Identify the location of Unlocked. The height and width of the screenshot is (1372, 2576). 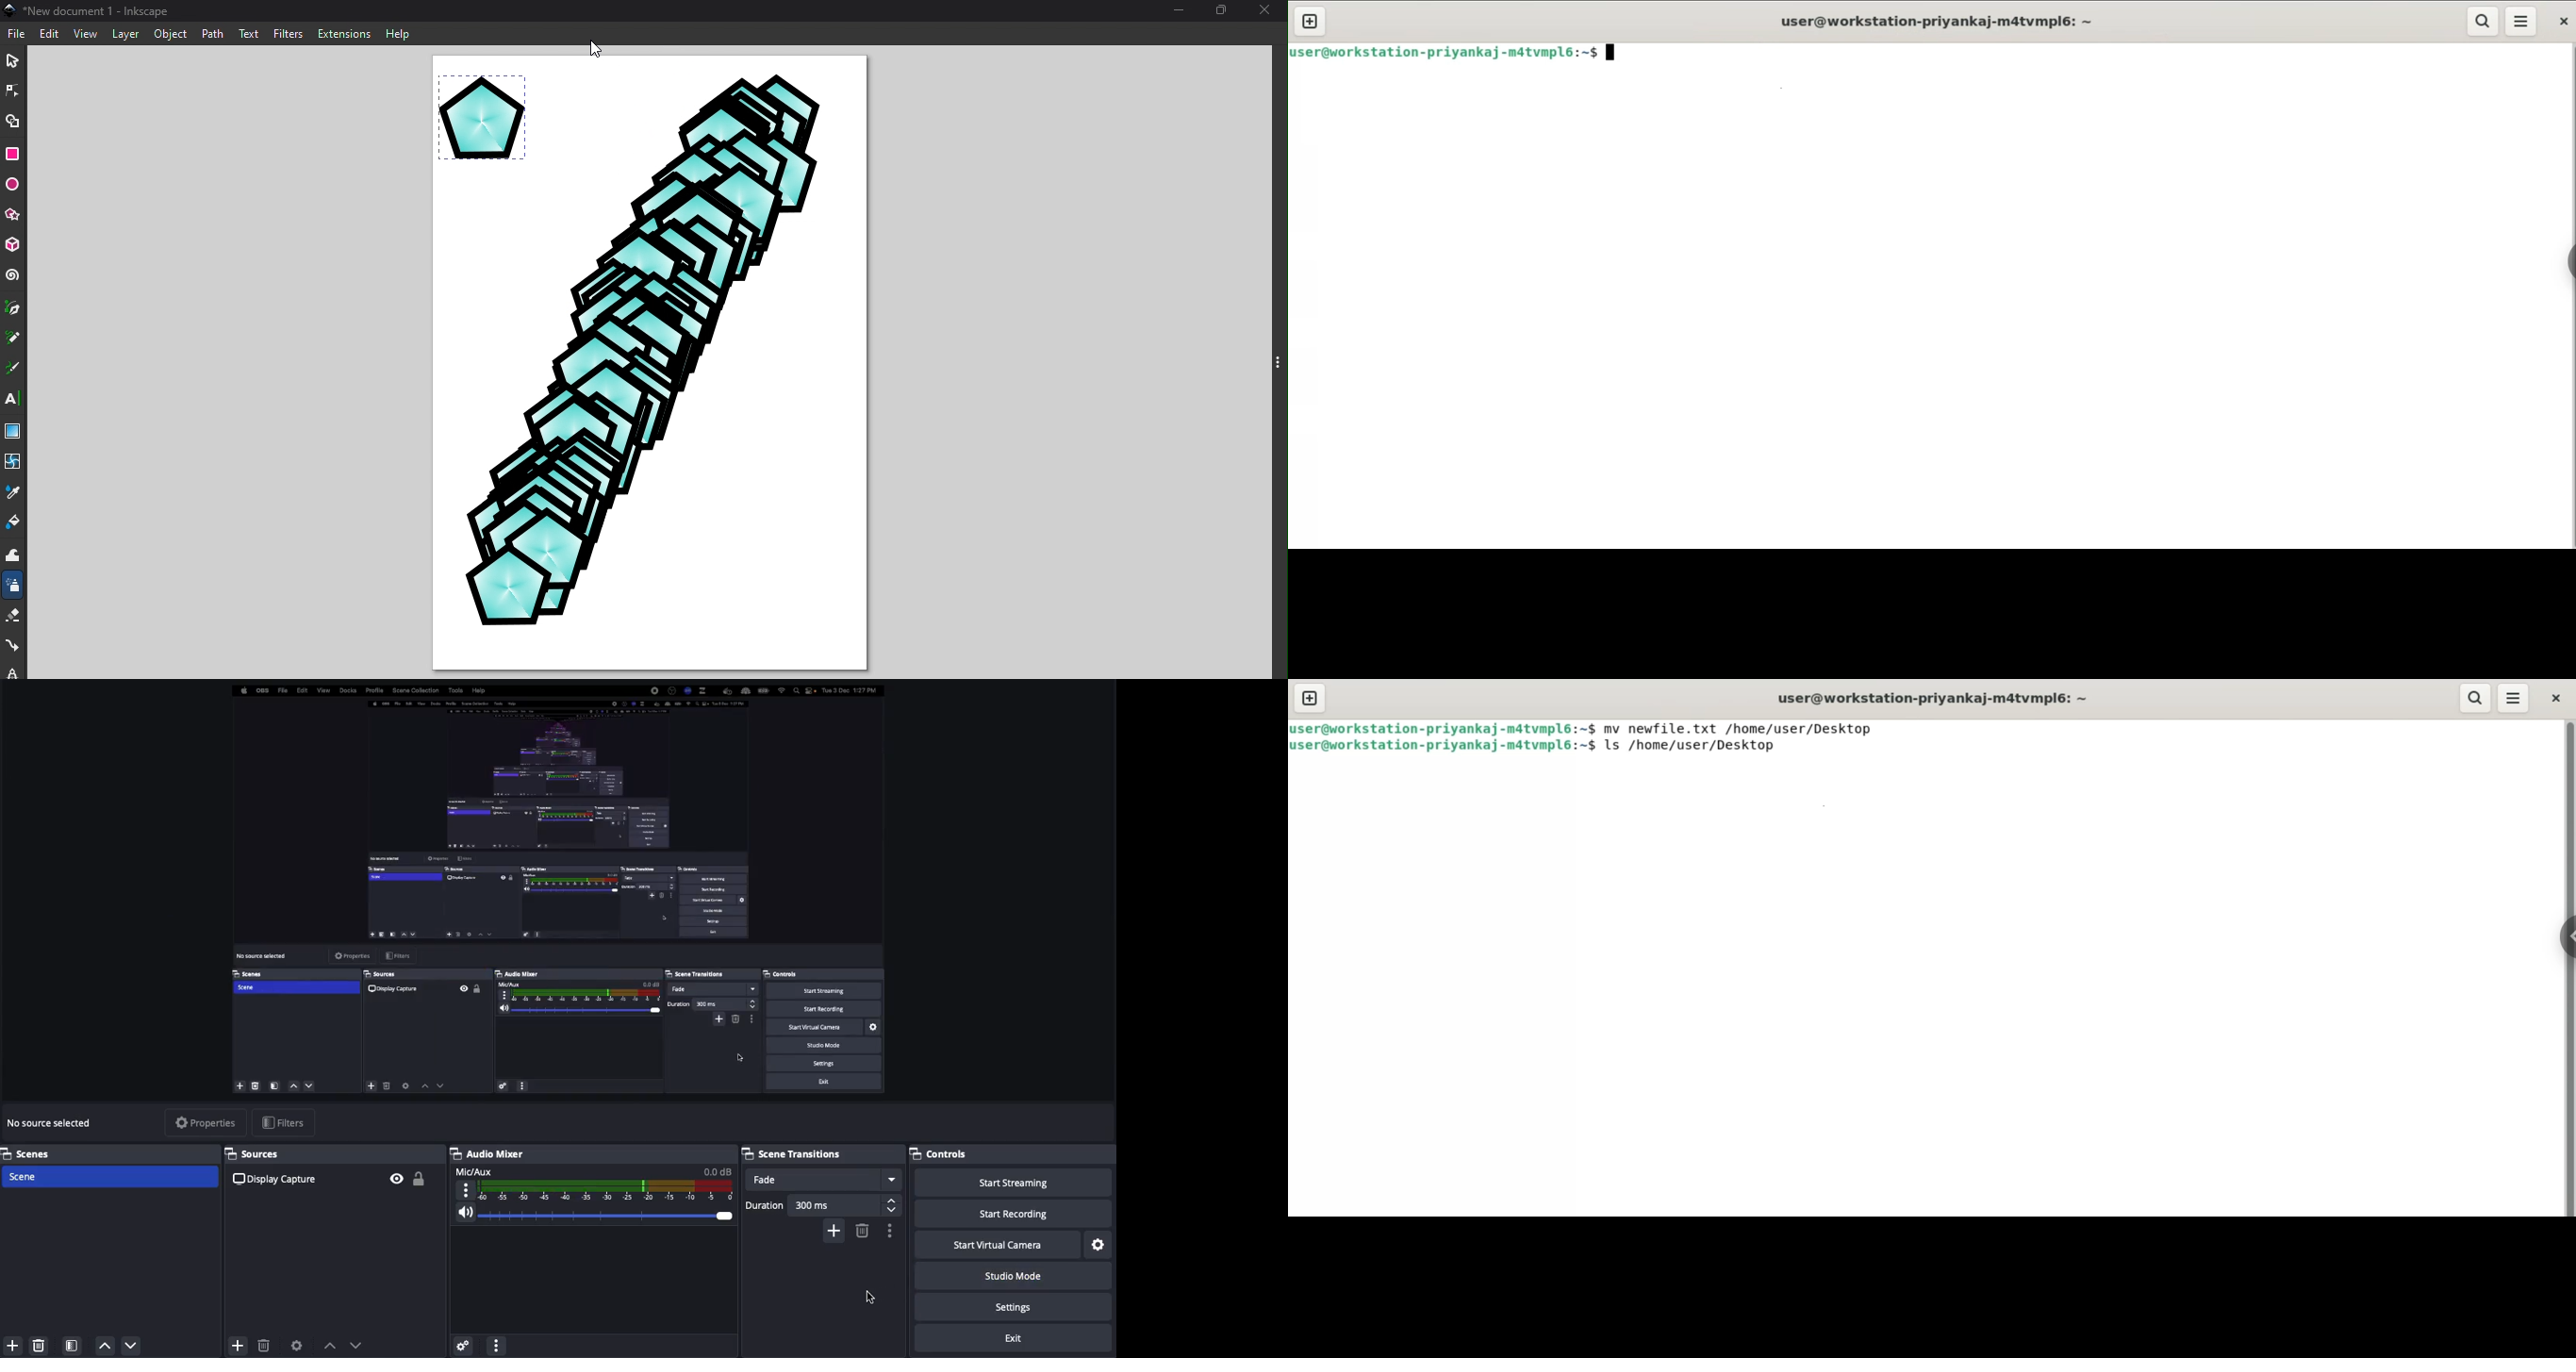
(419, 1178).